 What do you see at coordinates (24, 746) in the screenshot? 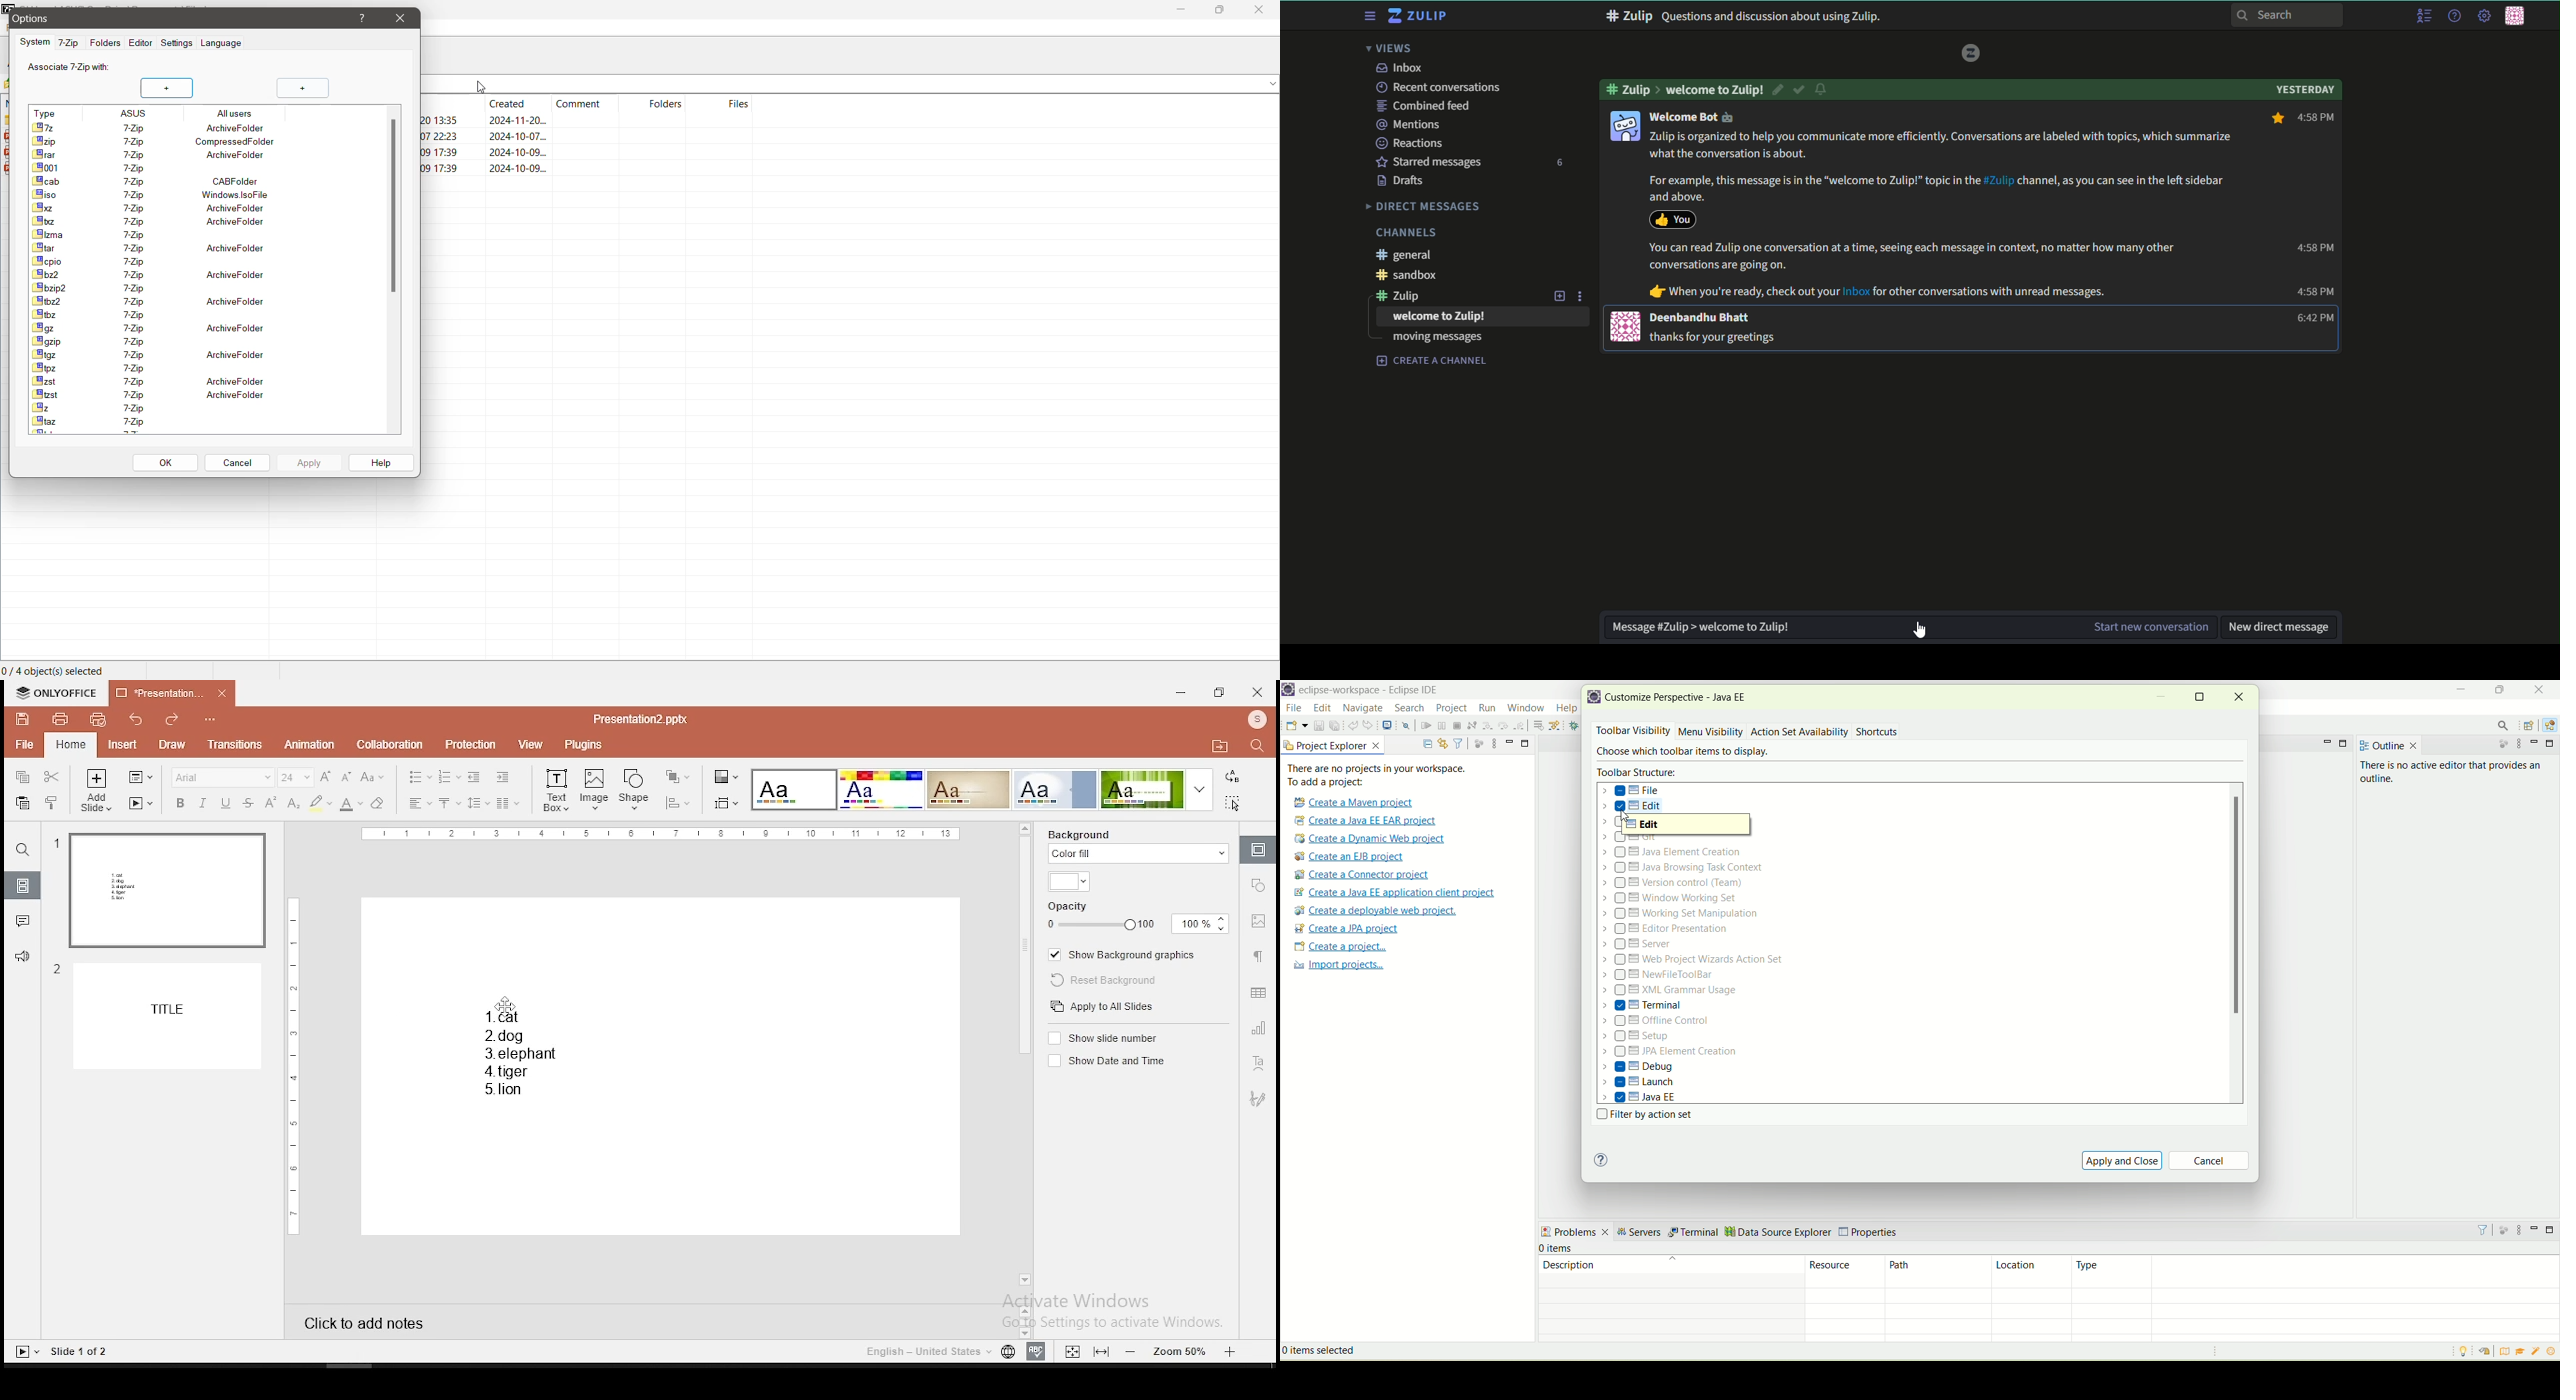
I see `file` at bounding box center [24, 746].